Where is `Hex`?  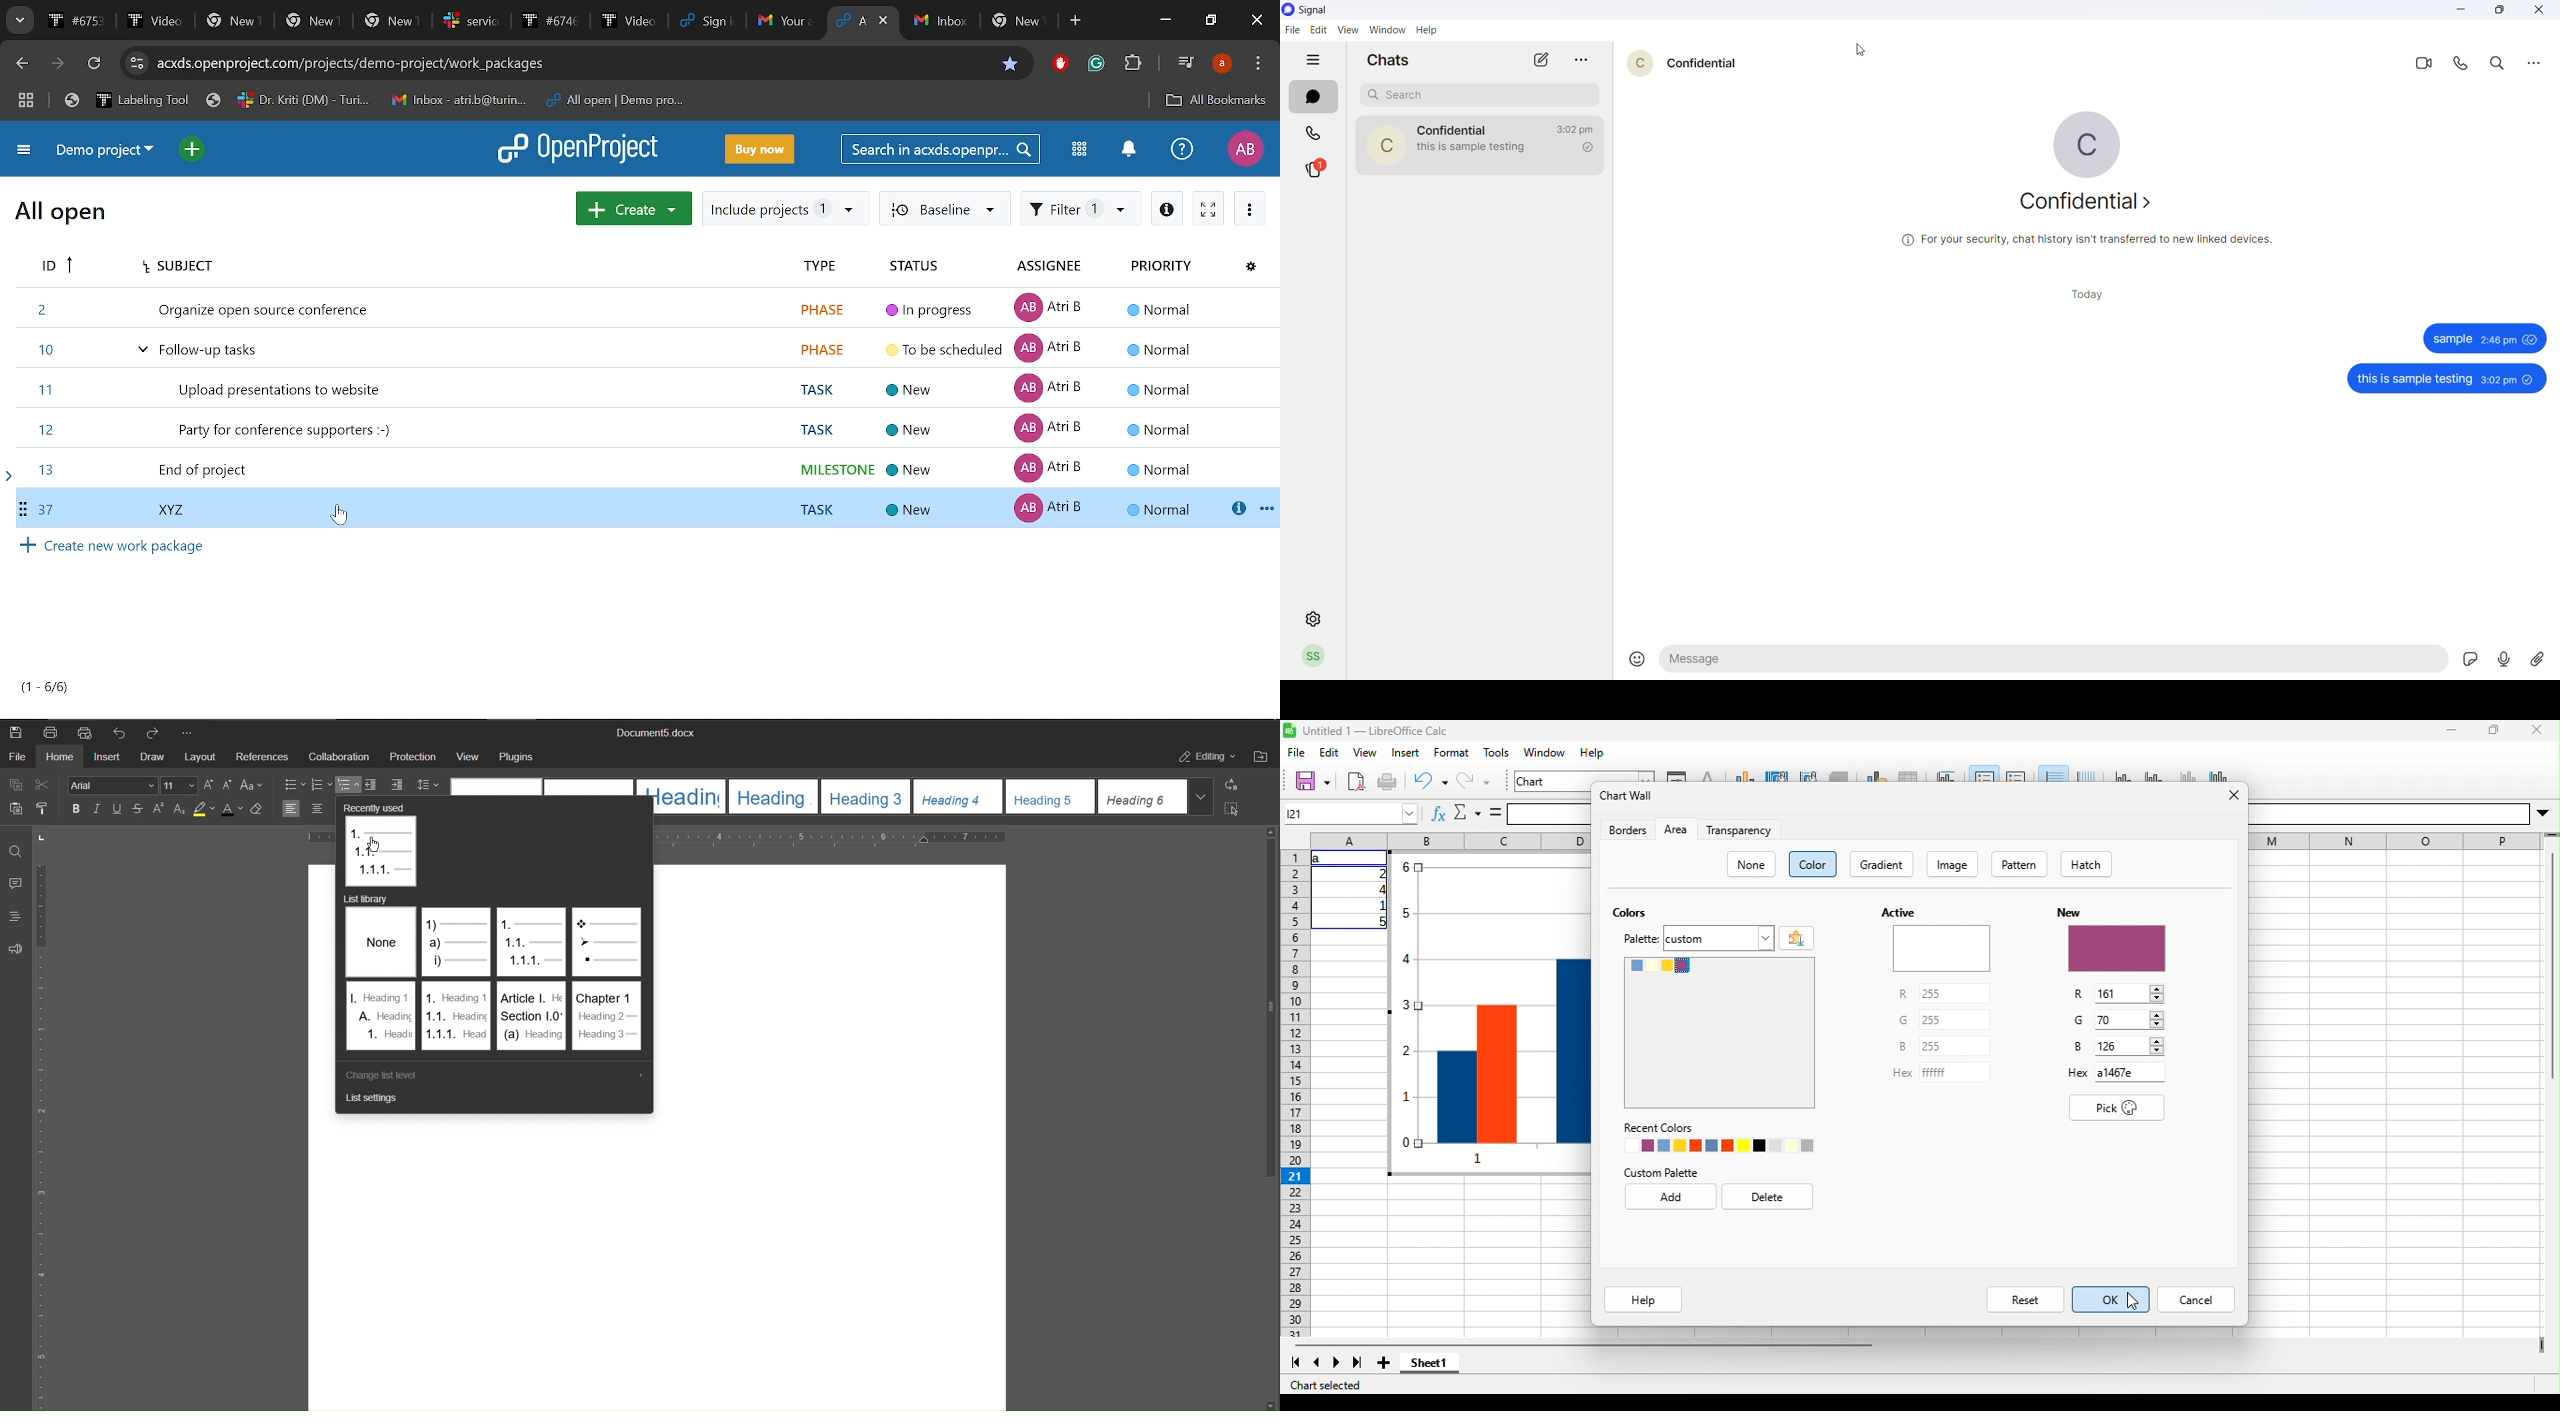
Hex is located at coordinates (1902, 1073).